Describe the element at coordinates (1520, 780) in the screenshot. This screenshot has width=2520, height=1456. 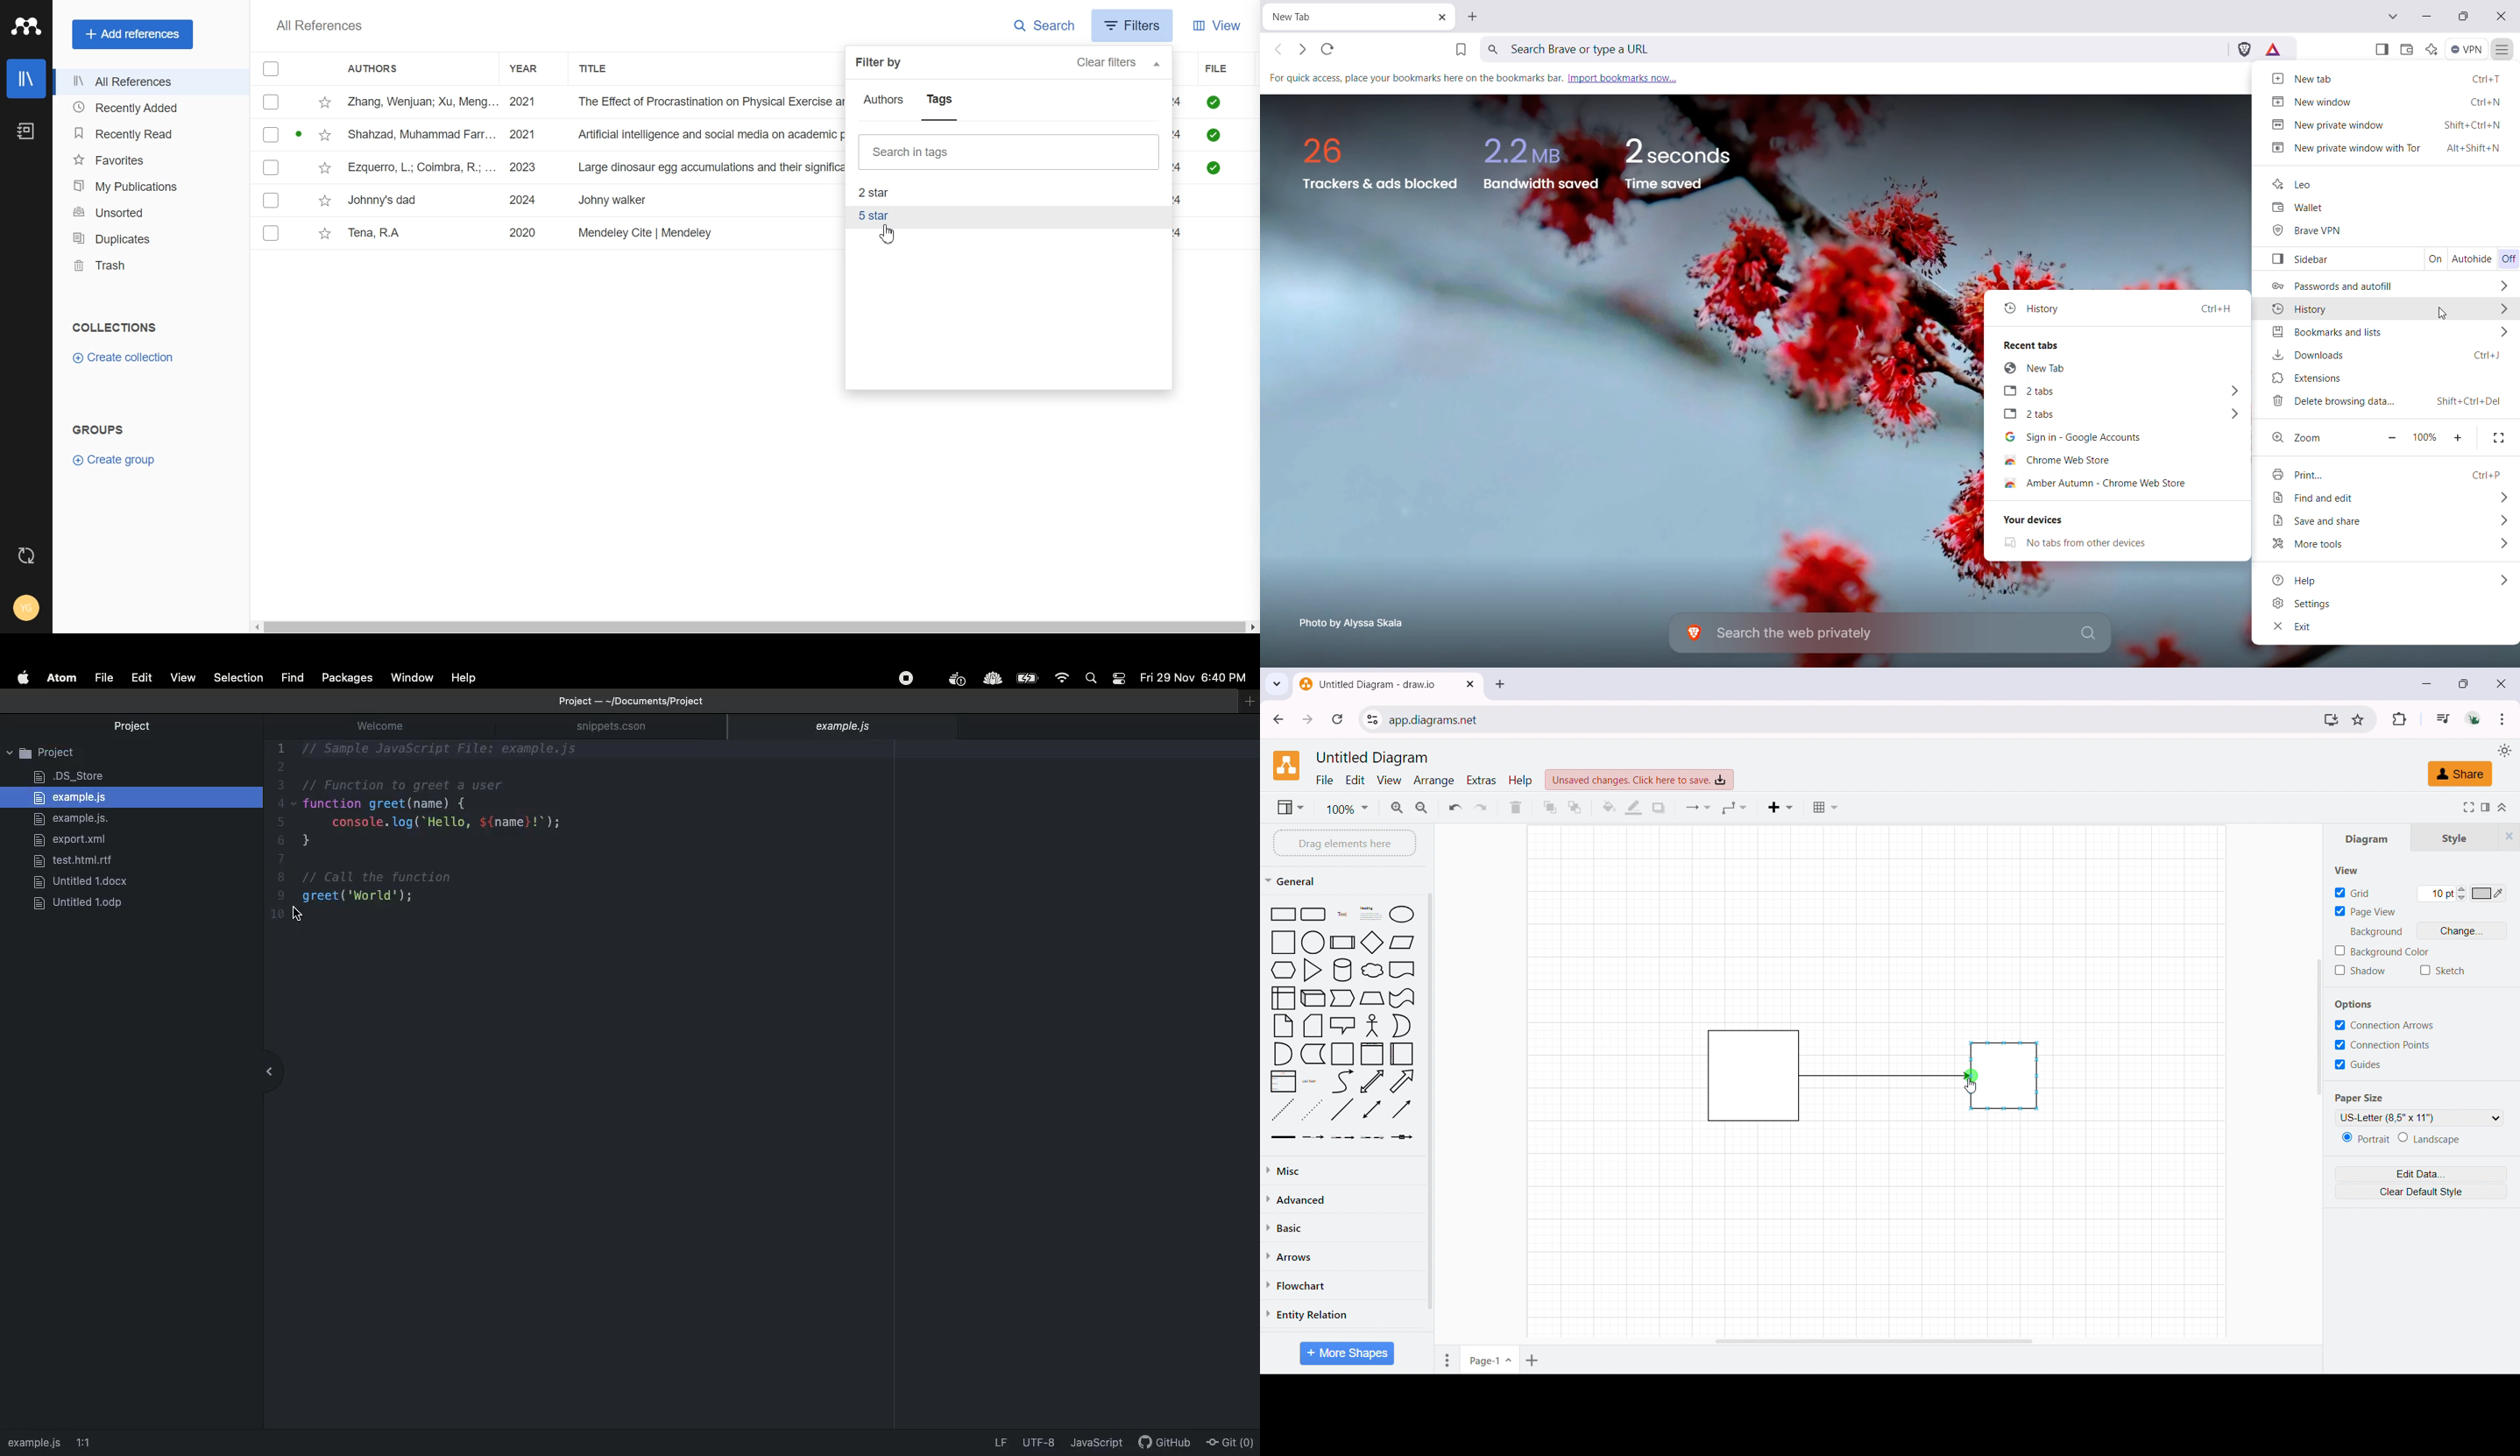
I see `help` at that location.